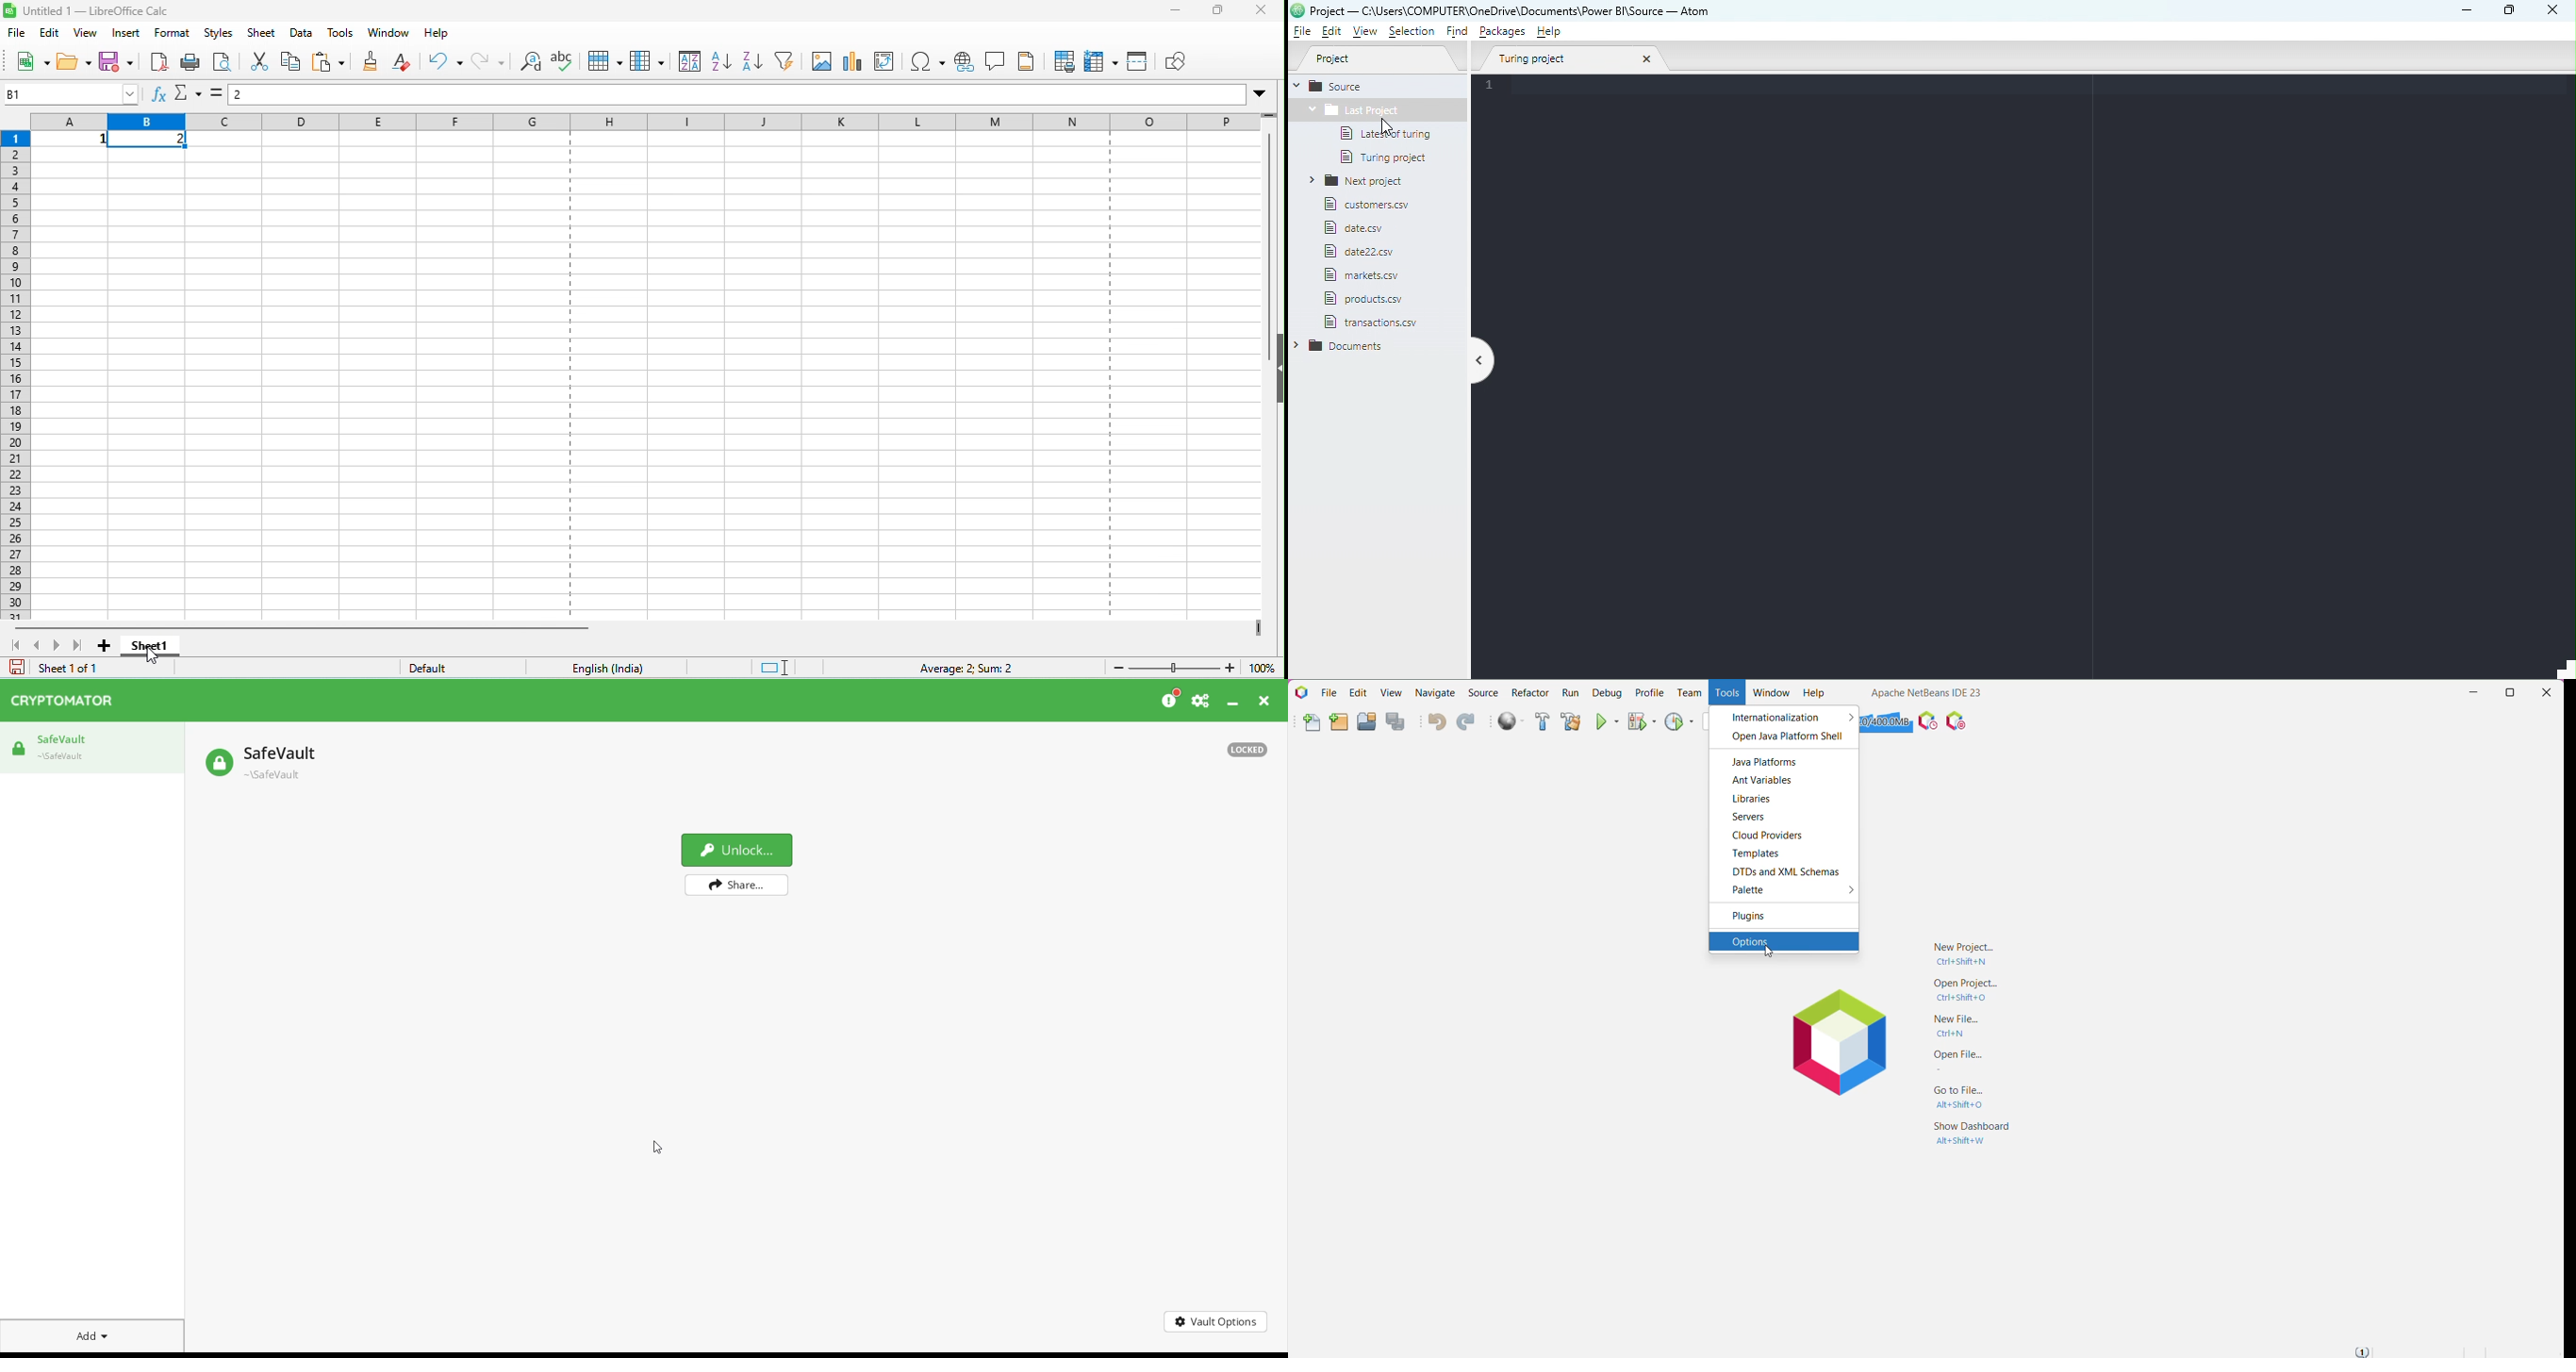 This screenshot has width=2576, height=1372. Describe the element at coordinates (723, 64) in the screenshot. I see `sort ascending` at that location.